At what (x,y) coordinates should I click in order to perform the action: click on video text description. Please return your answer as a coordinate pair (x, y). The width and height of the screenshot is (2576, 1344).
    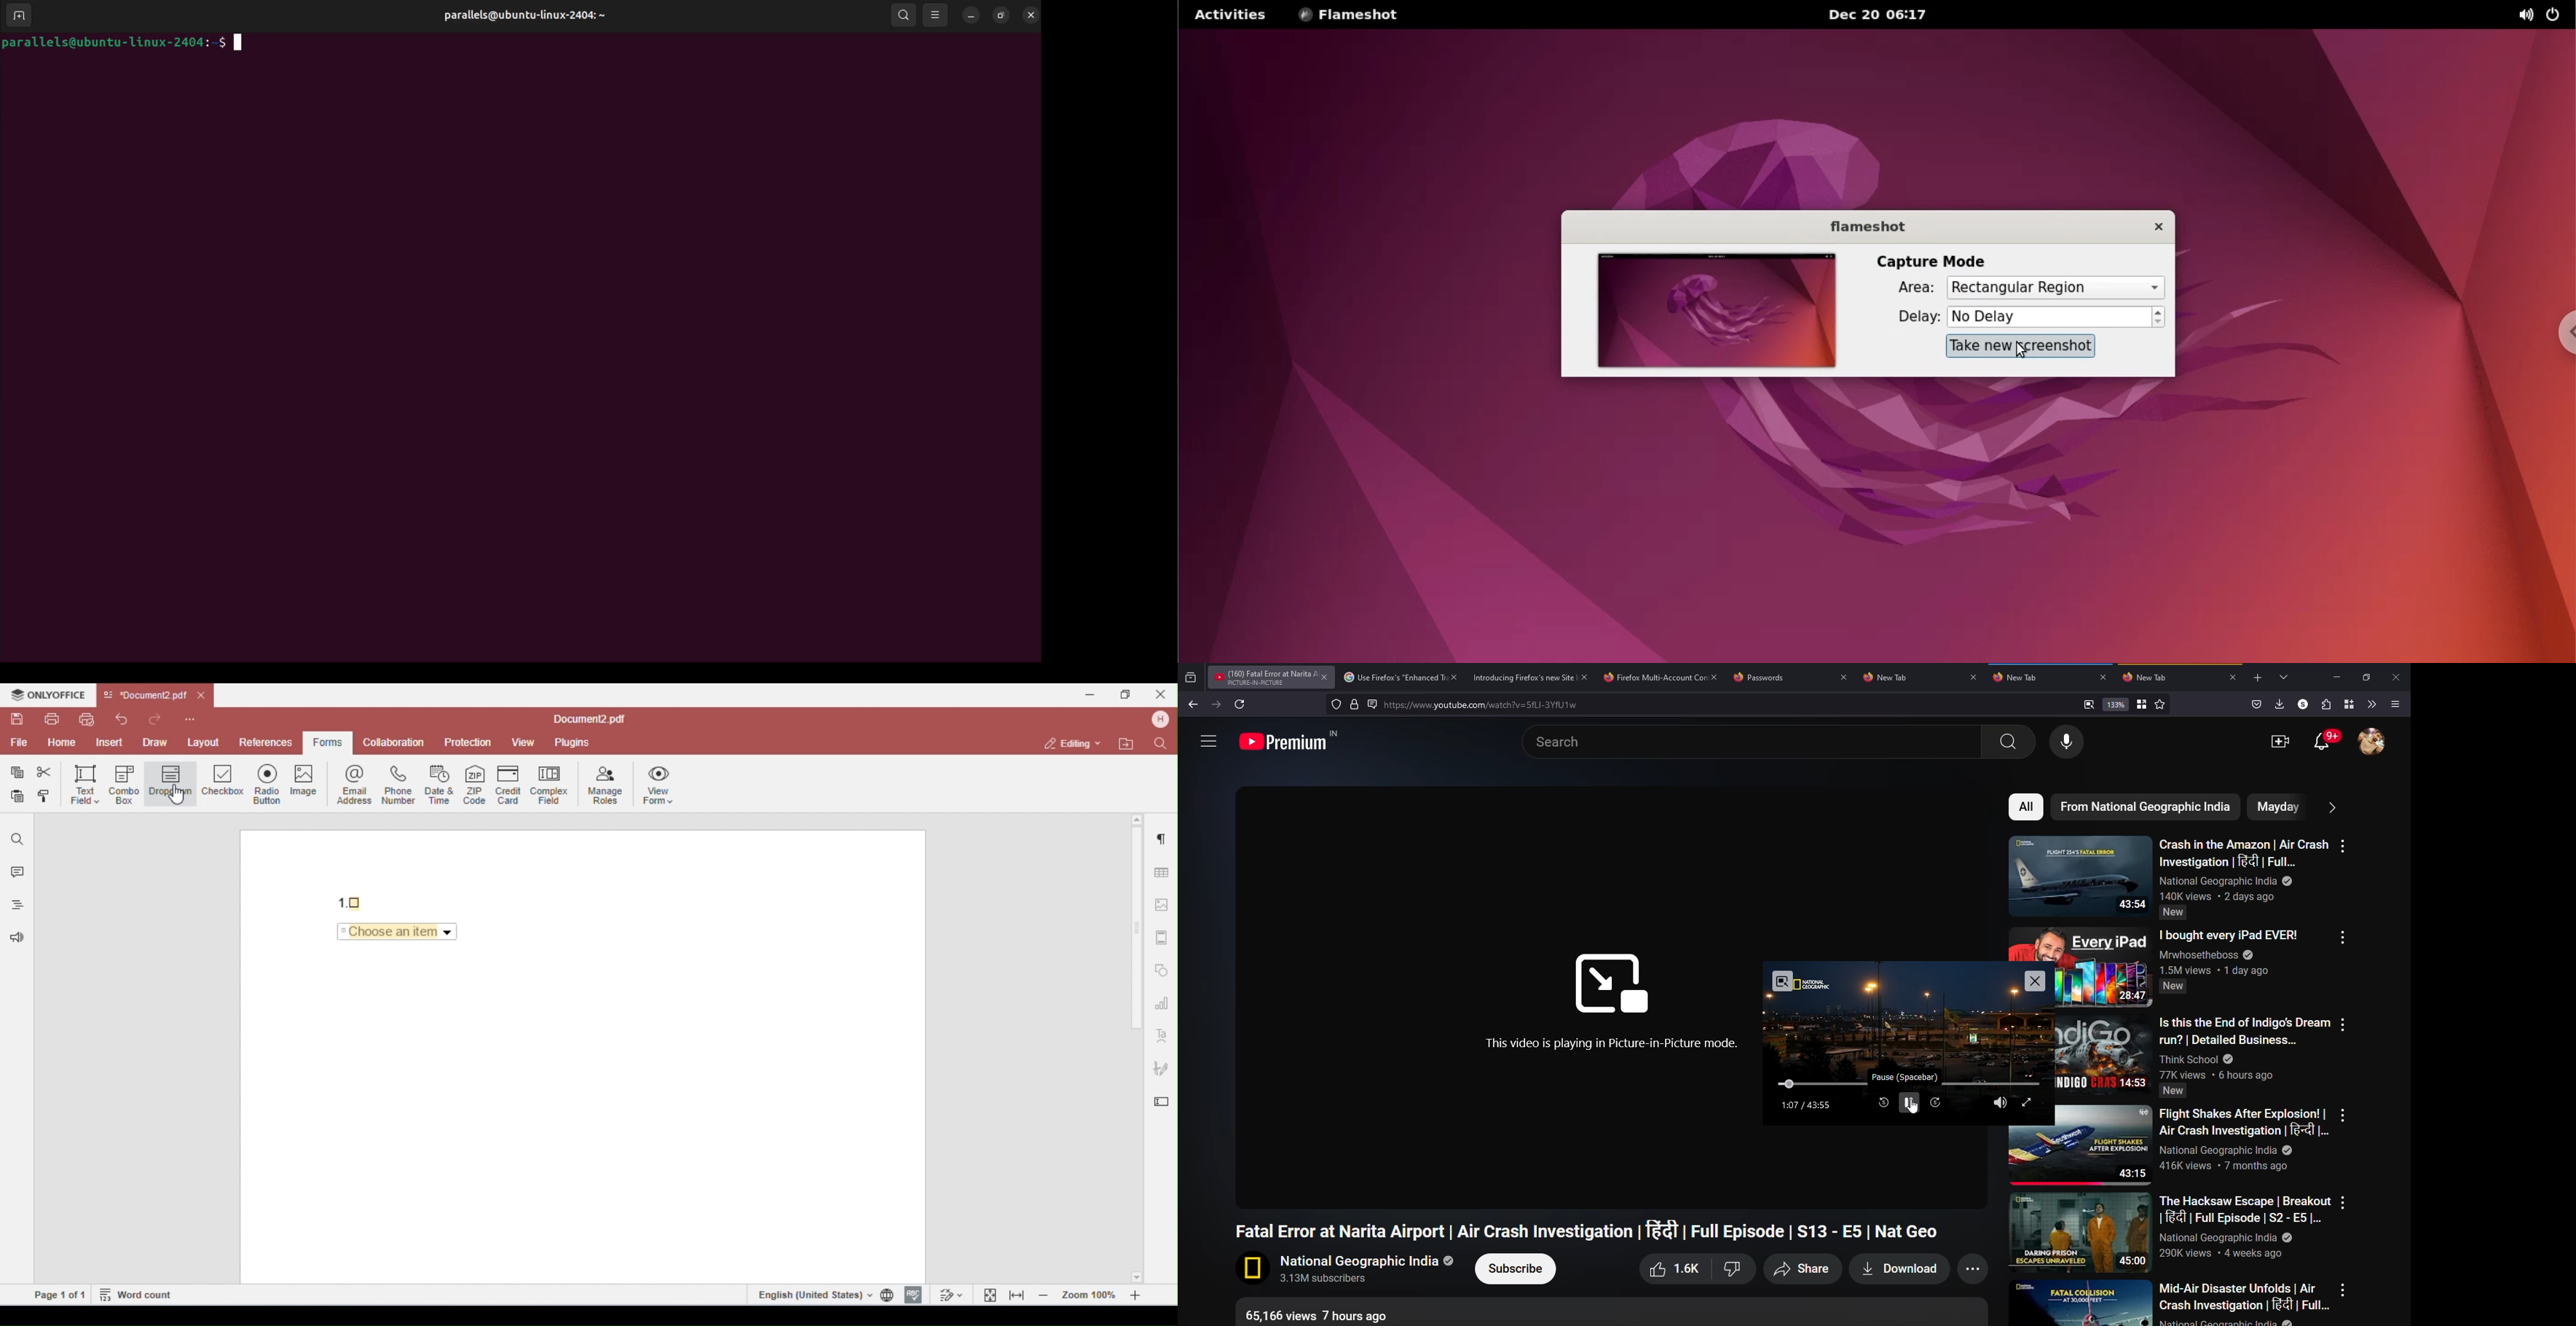
    Looking at the image, I should click on (2245, 1226).